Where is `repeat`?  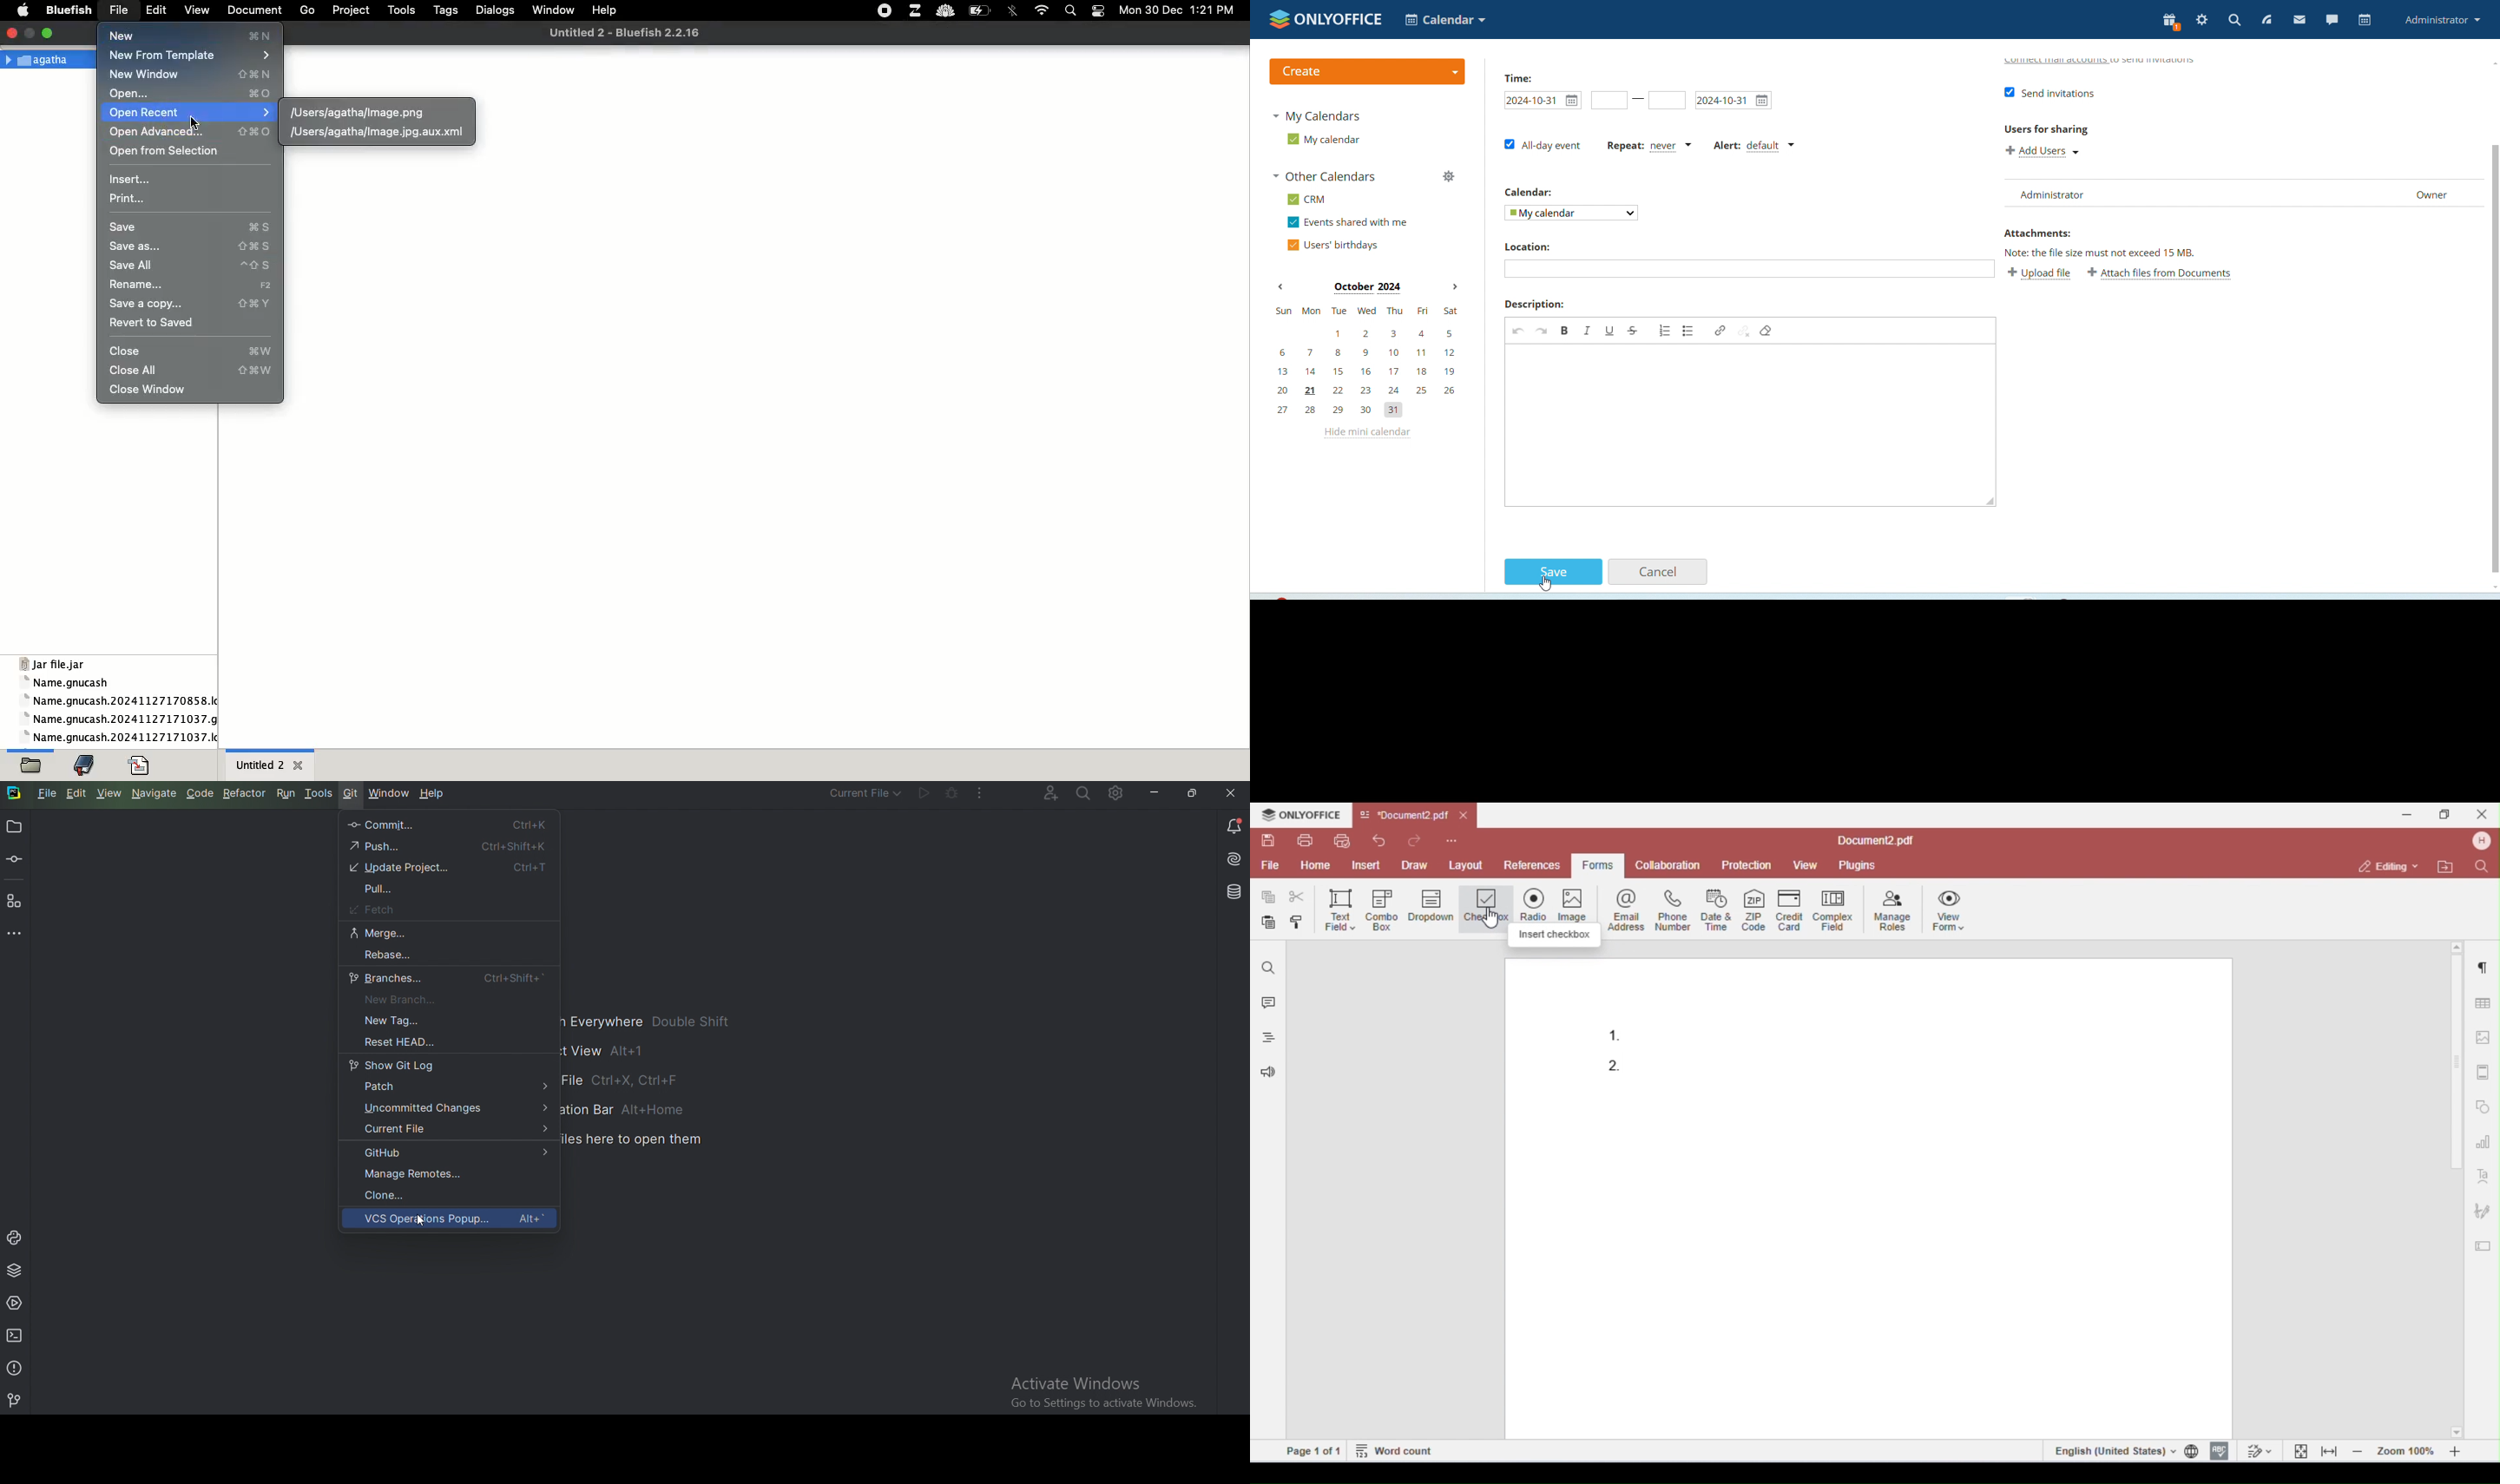 repeat is located at coordinates (1648, 145).